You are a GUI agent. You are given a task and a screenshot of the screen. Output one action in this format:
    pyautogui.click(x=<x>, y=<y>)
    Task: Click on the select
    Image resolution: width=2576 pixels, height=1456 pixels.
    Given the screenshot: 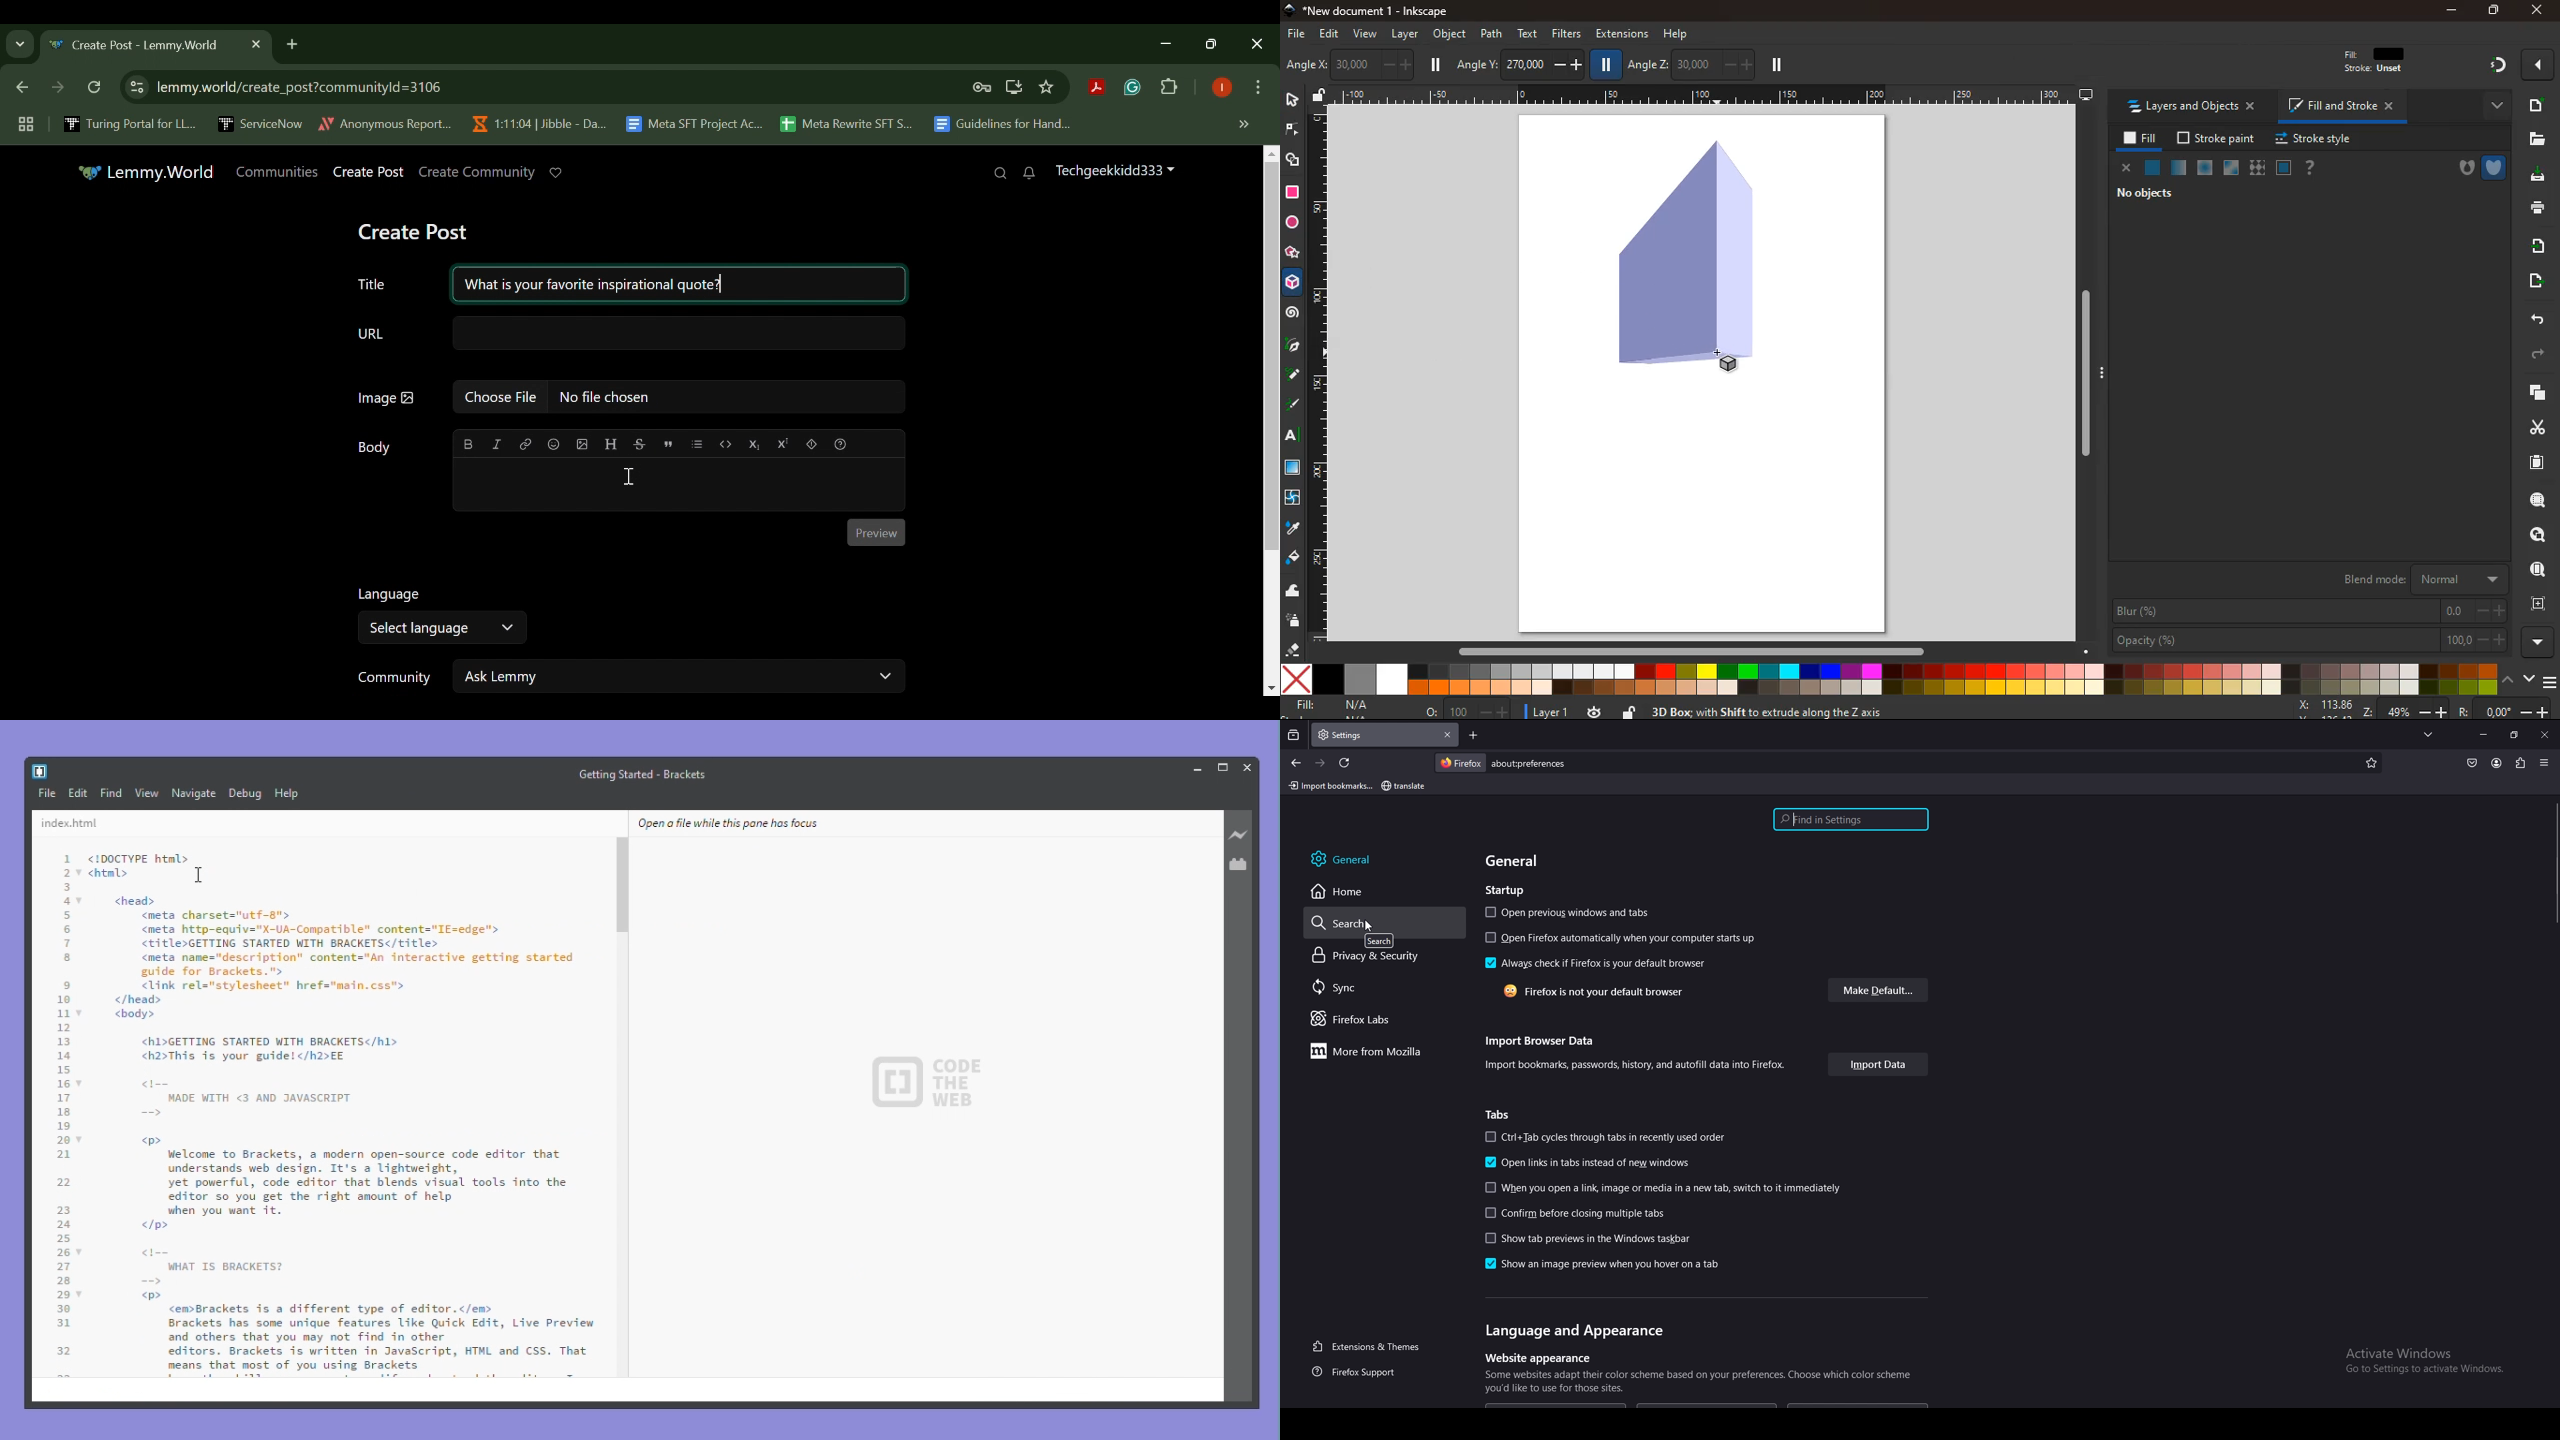 What is the action you would take?
    pyautogui.click(x=1291, y=101)
    